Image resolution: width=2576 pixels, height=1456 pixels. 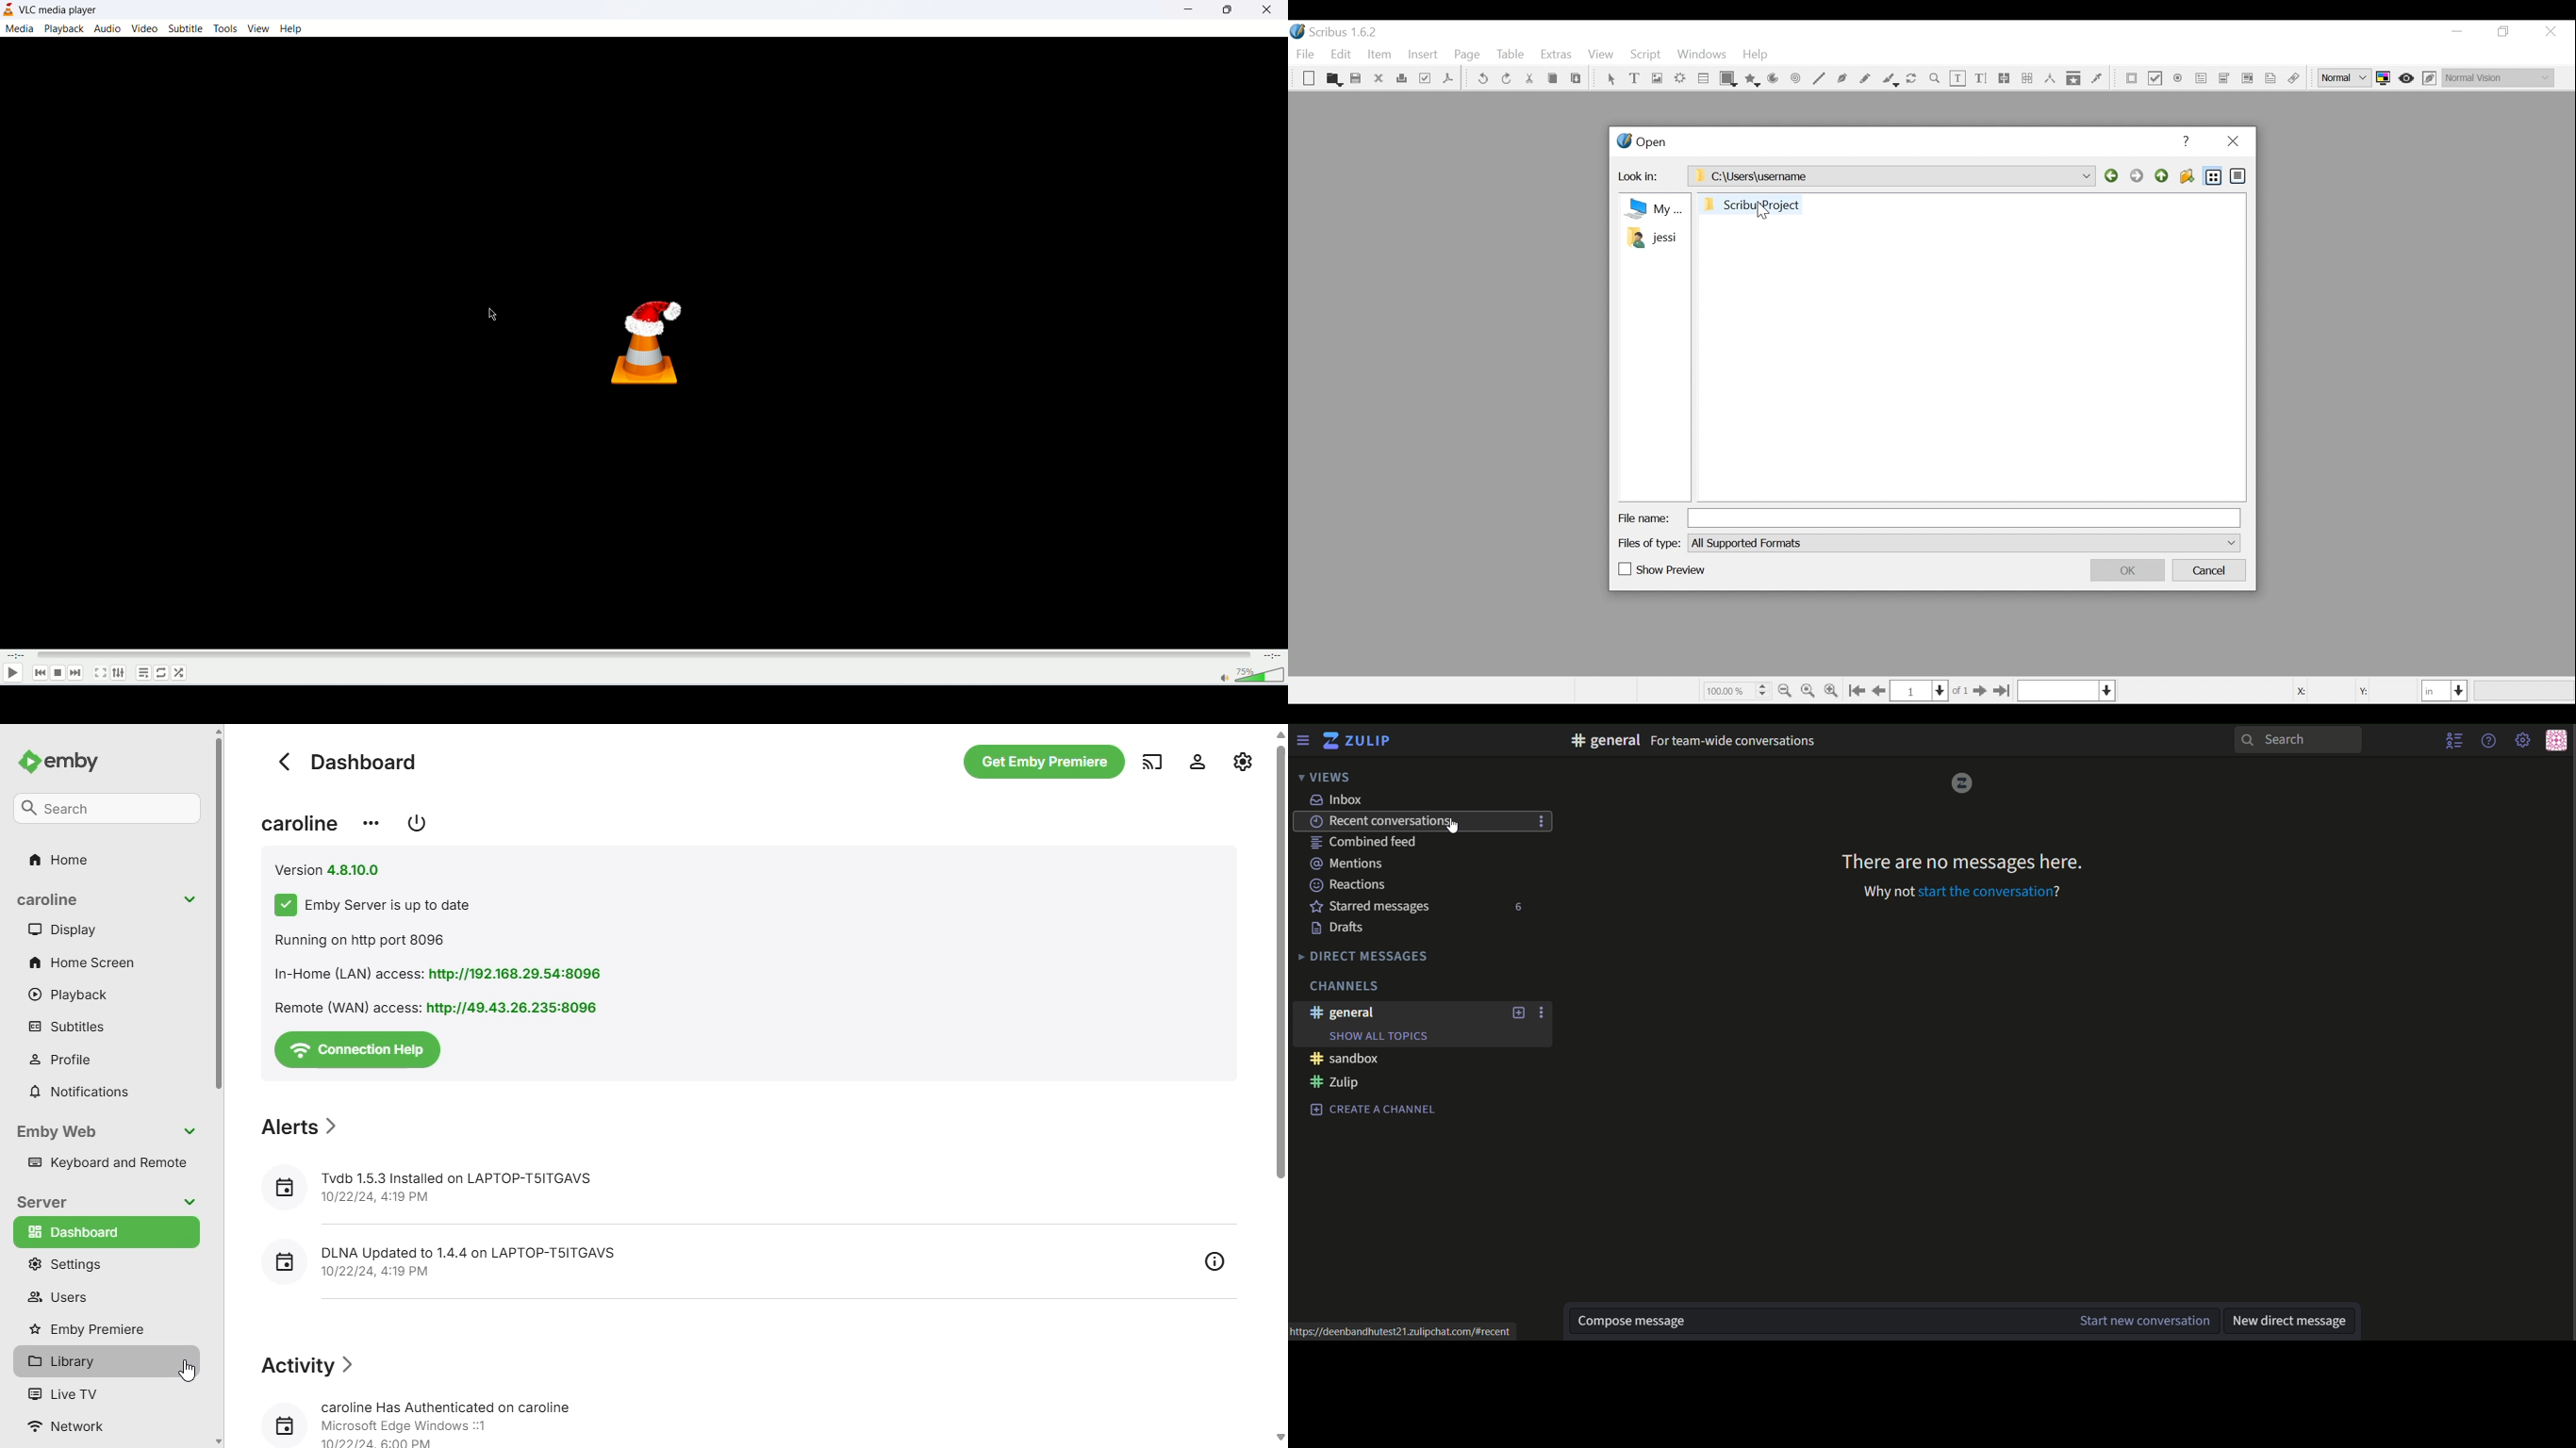 I want to click on emby web, so click(x=57, y=1131).